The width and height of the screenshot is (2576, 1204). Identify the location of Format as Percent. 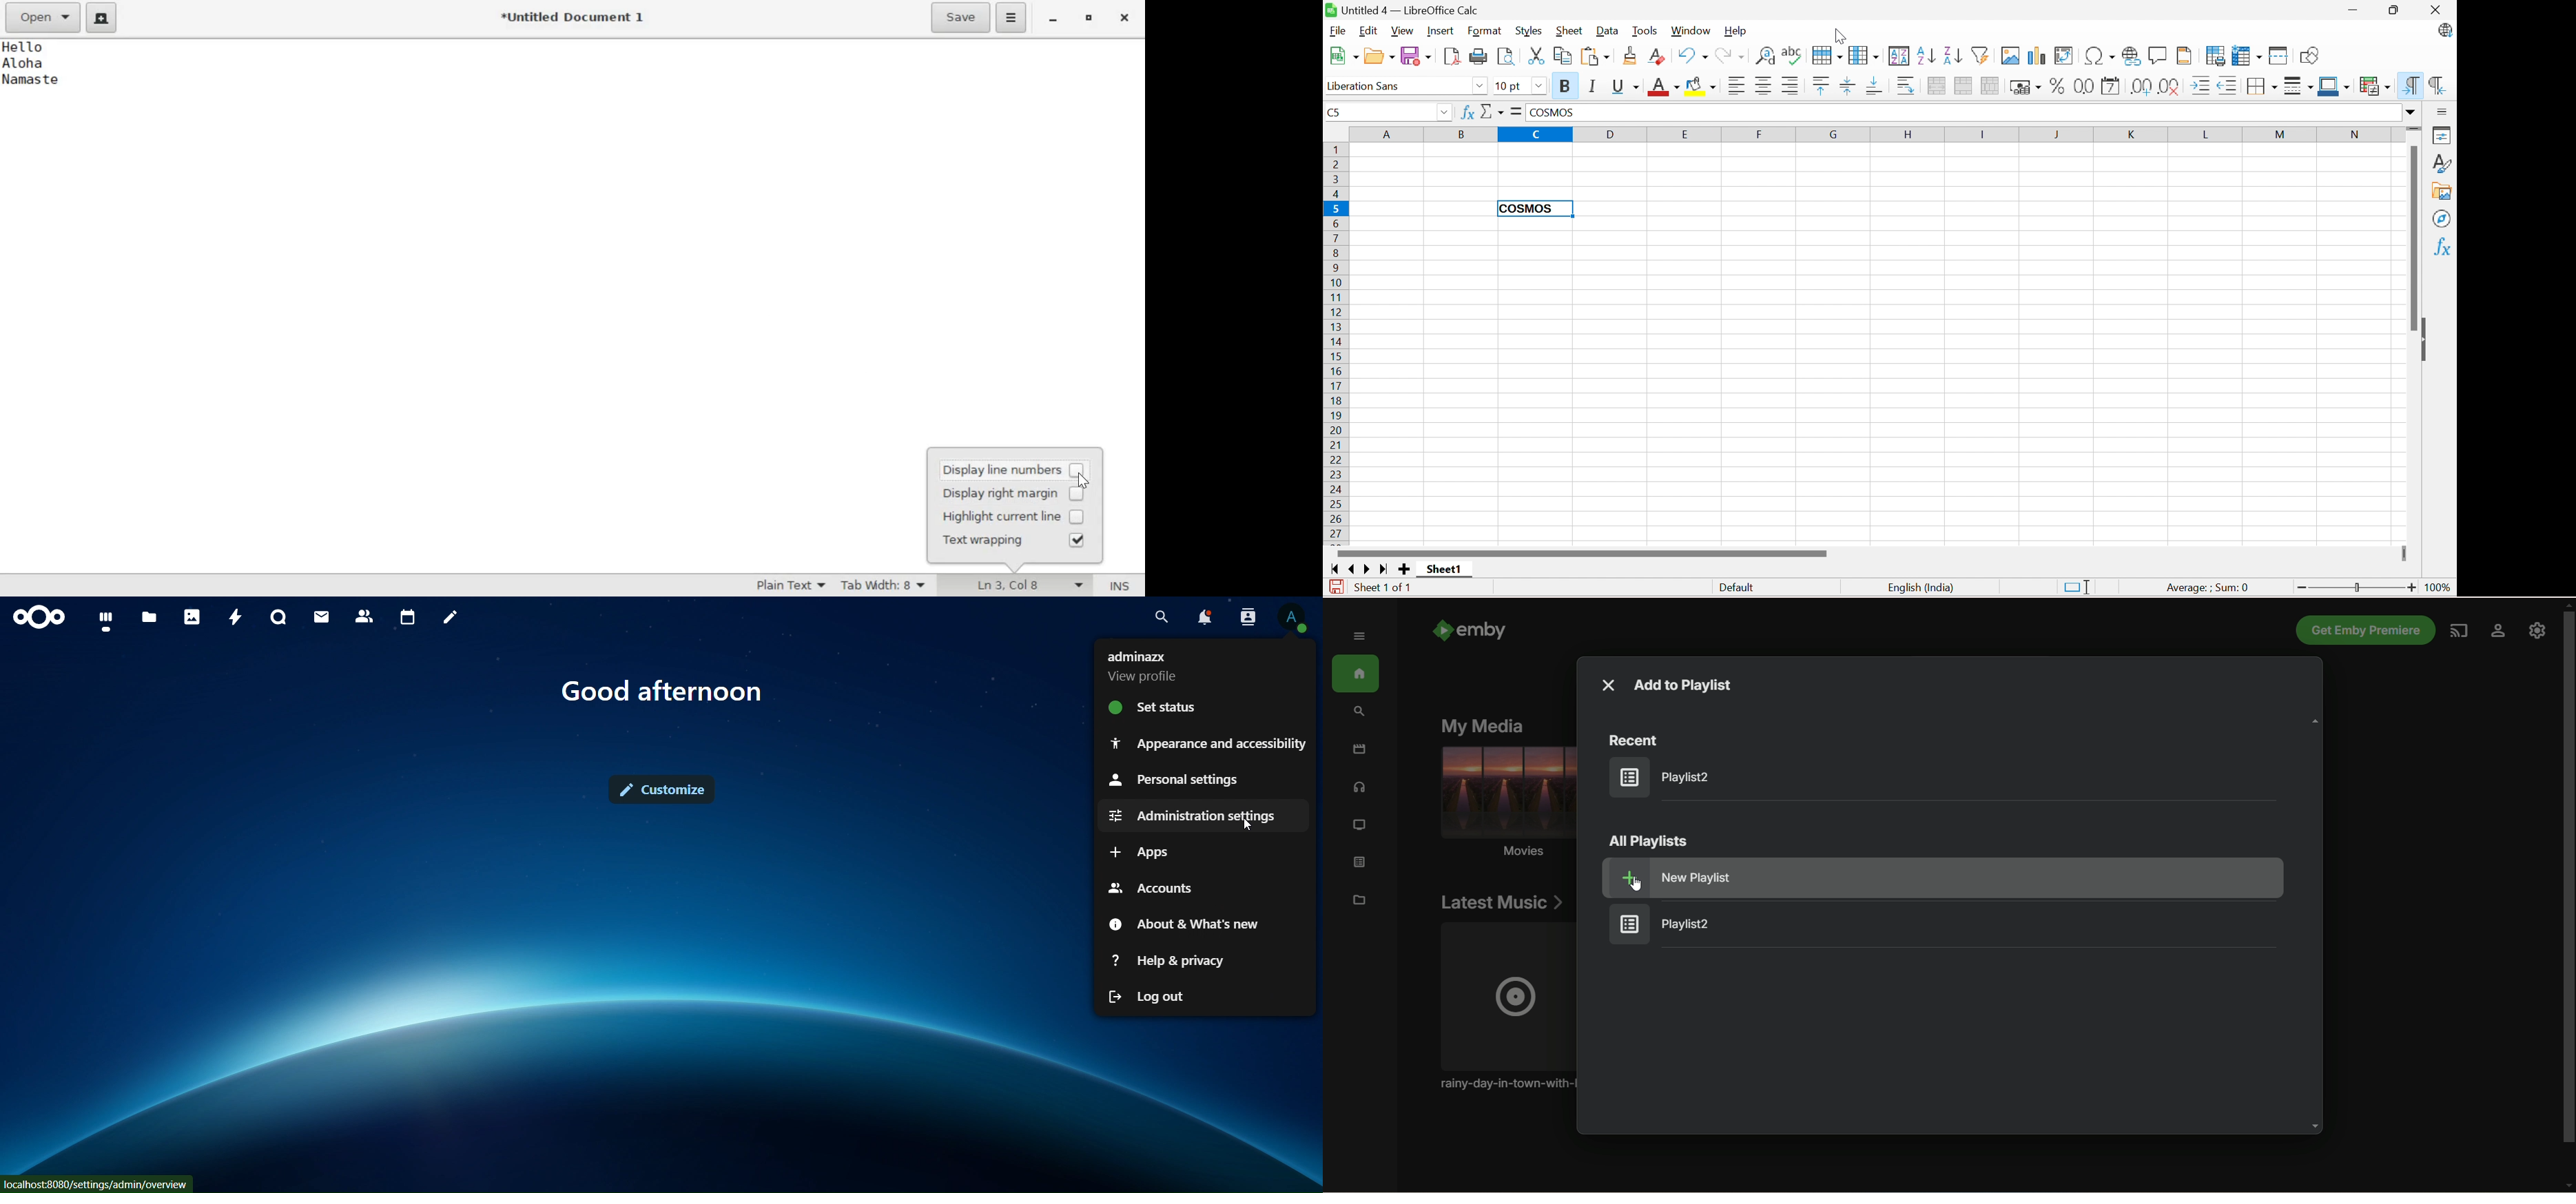
(2056, 86).